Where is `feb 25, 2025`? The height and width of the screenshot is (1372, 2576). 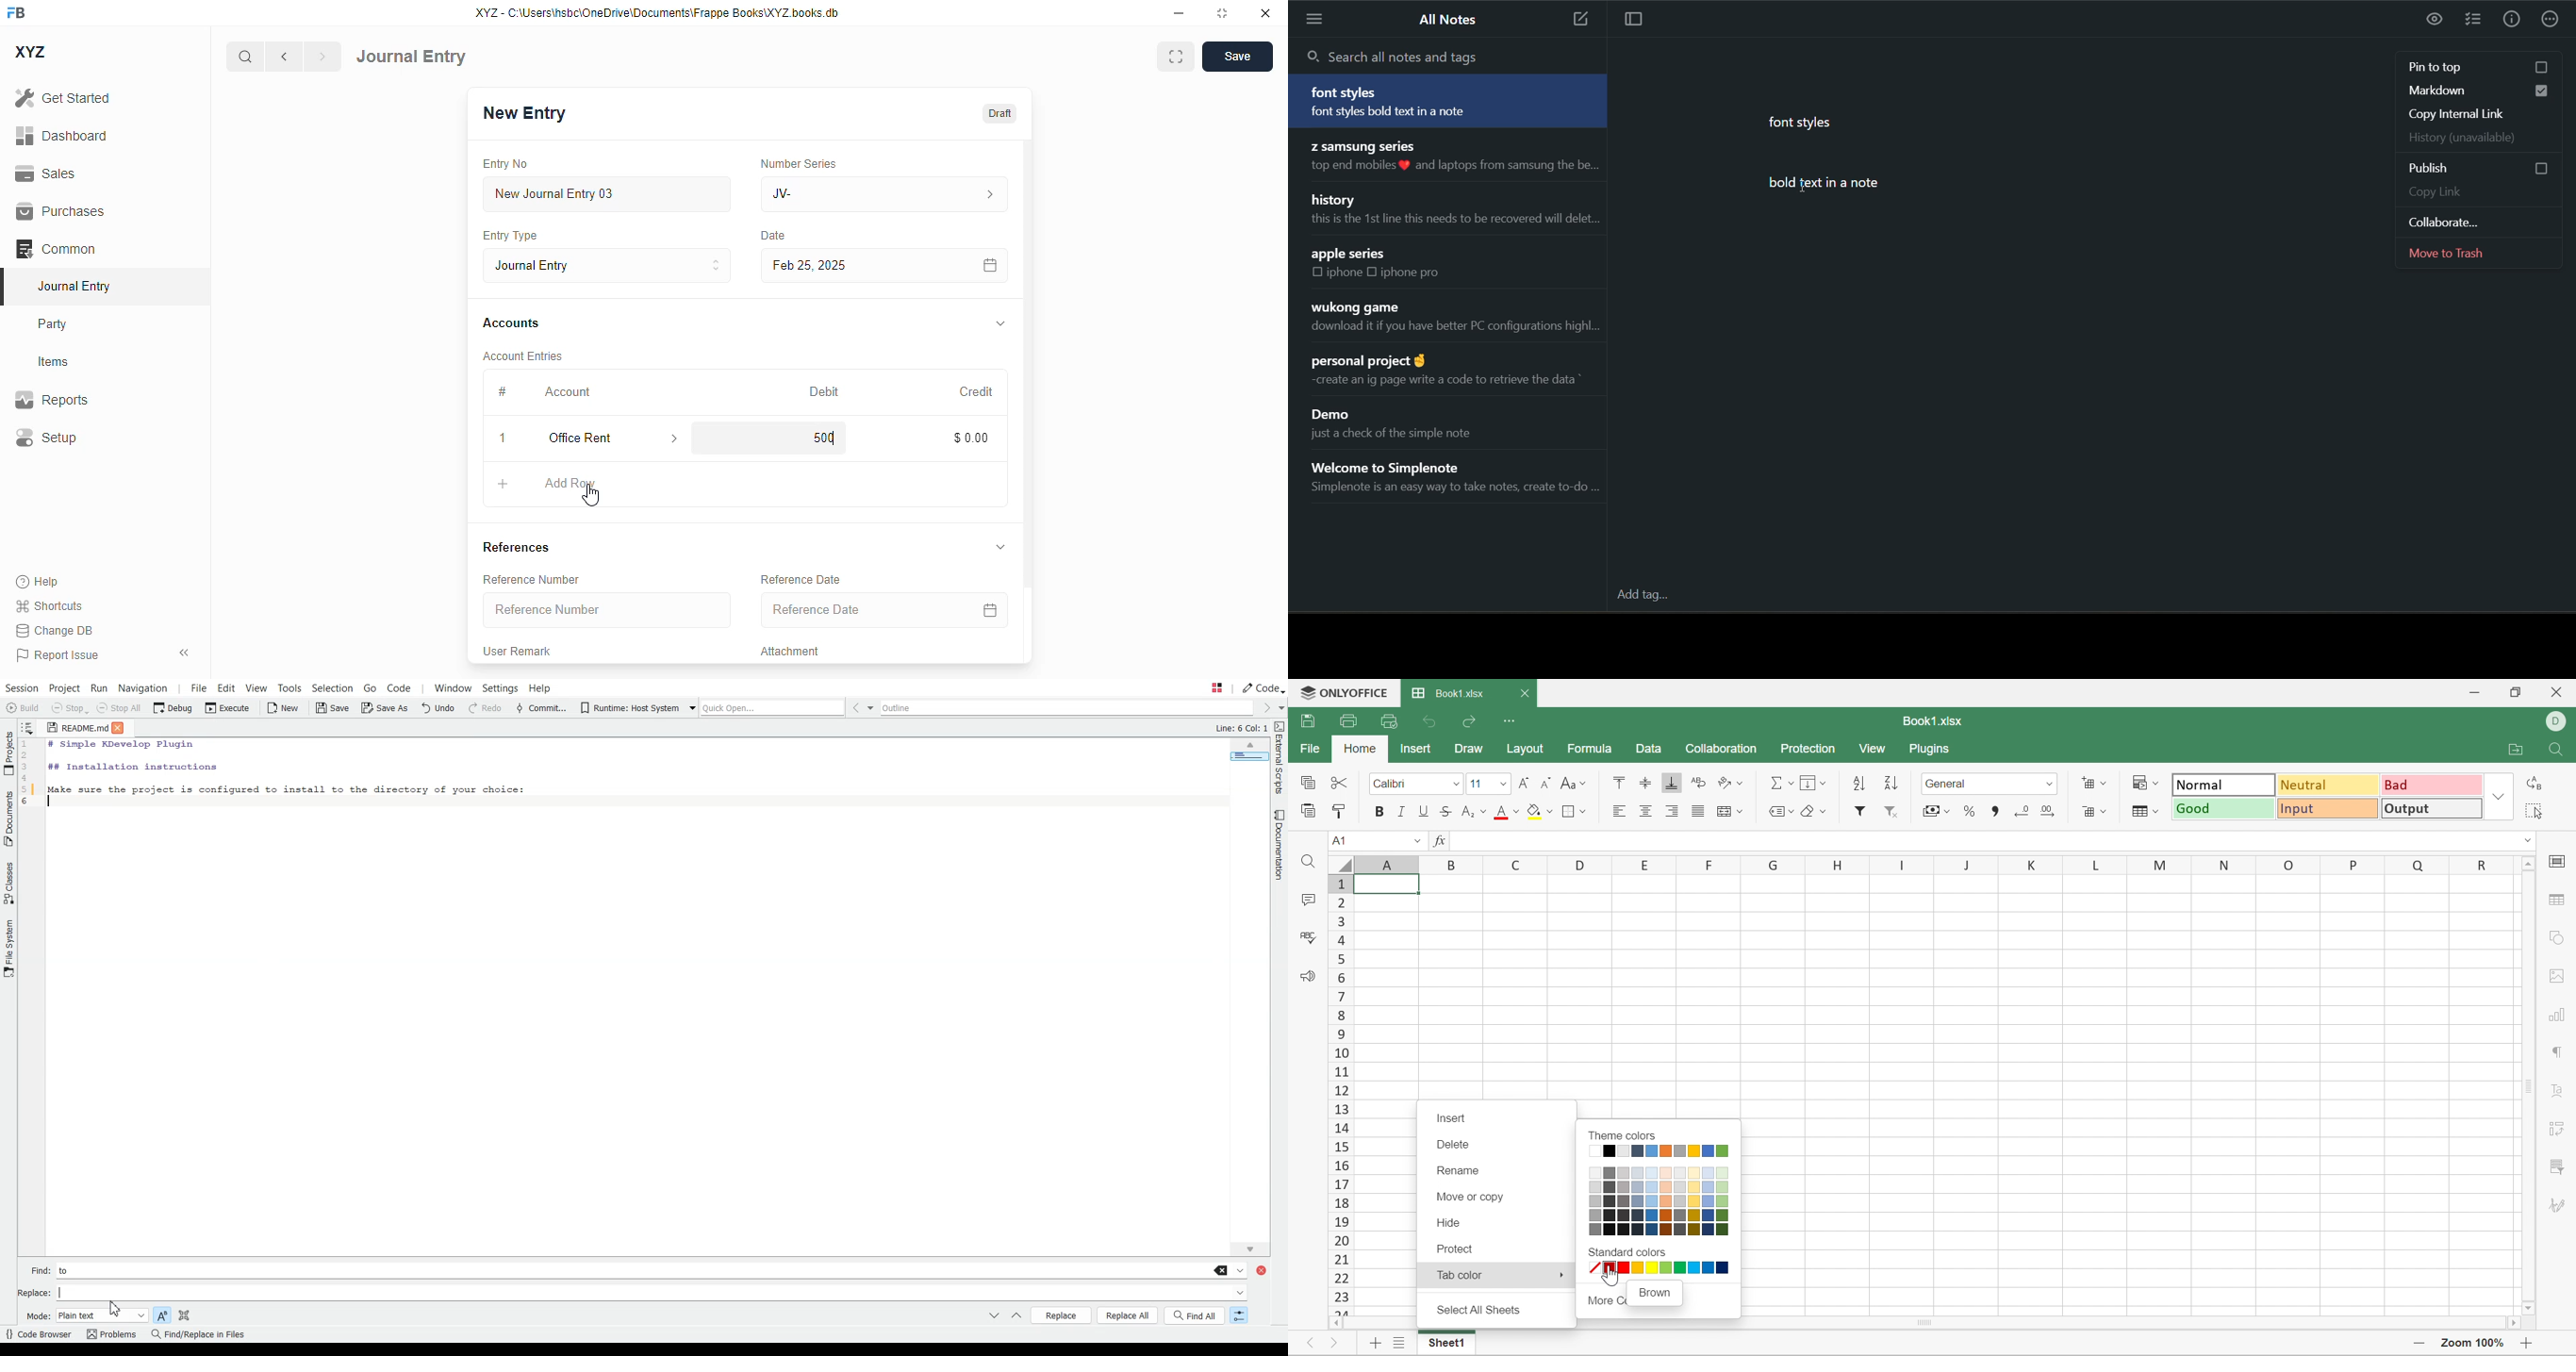
feb 25, 2025 is located at coordinates (858, 266).